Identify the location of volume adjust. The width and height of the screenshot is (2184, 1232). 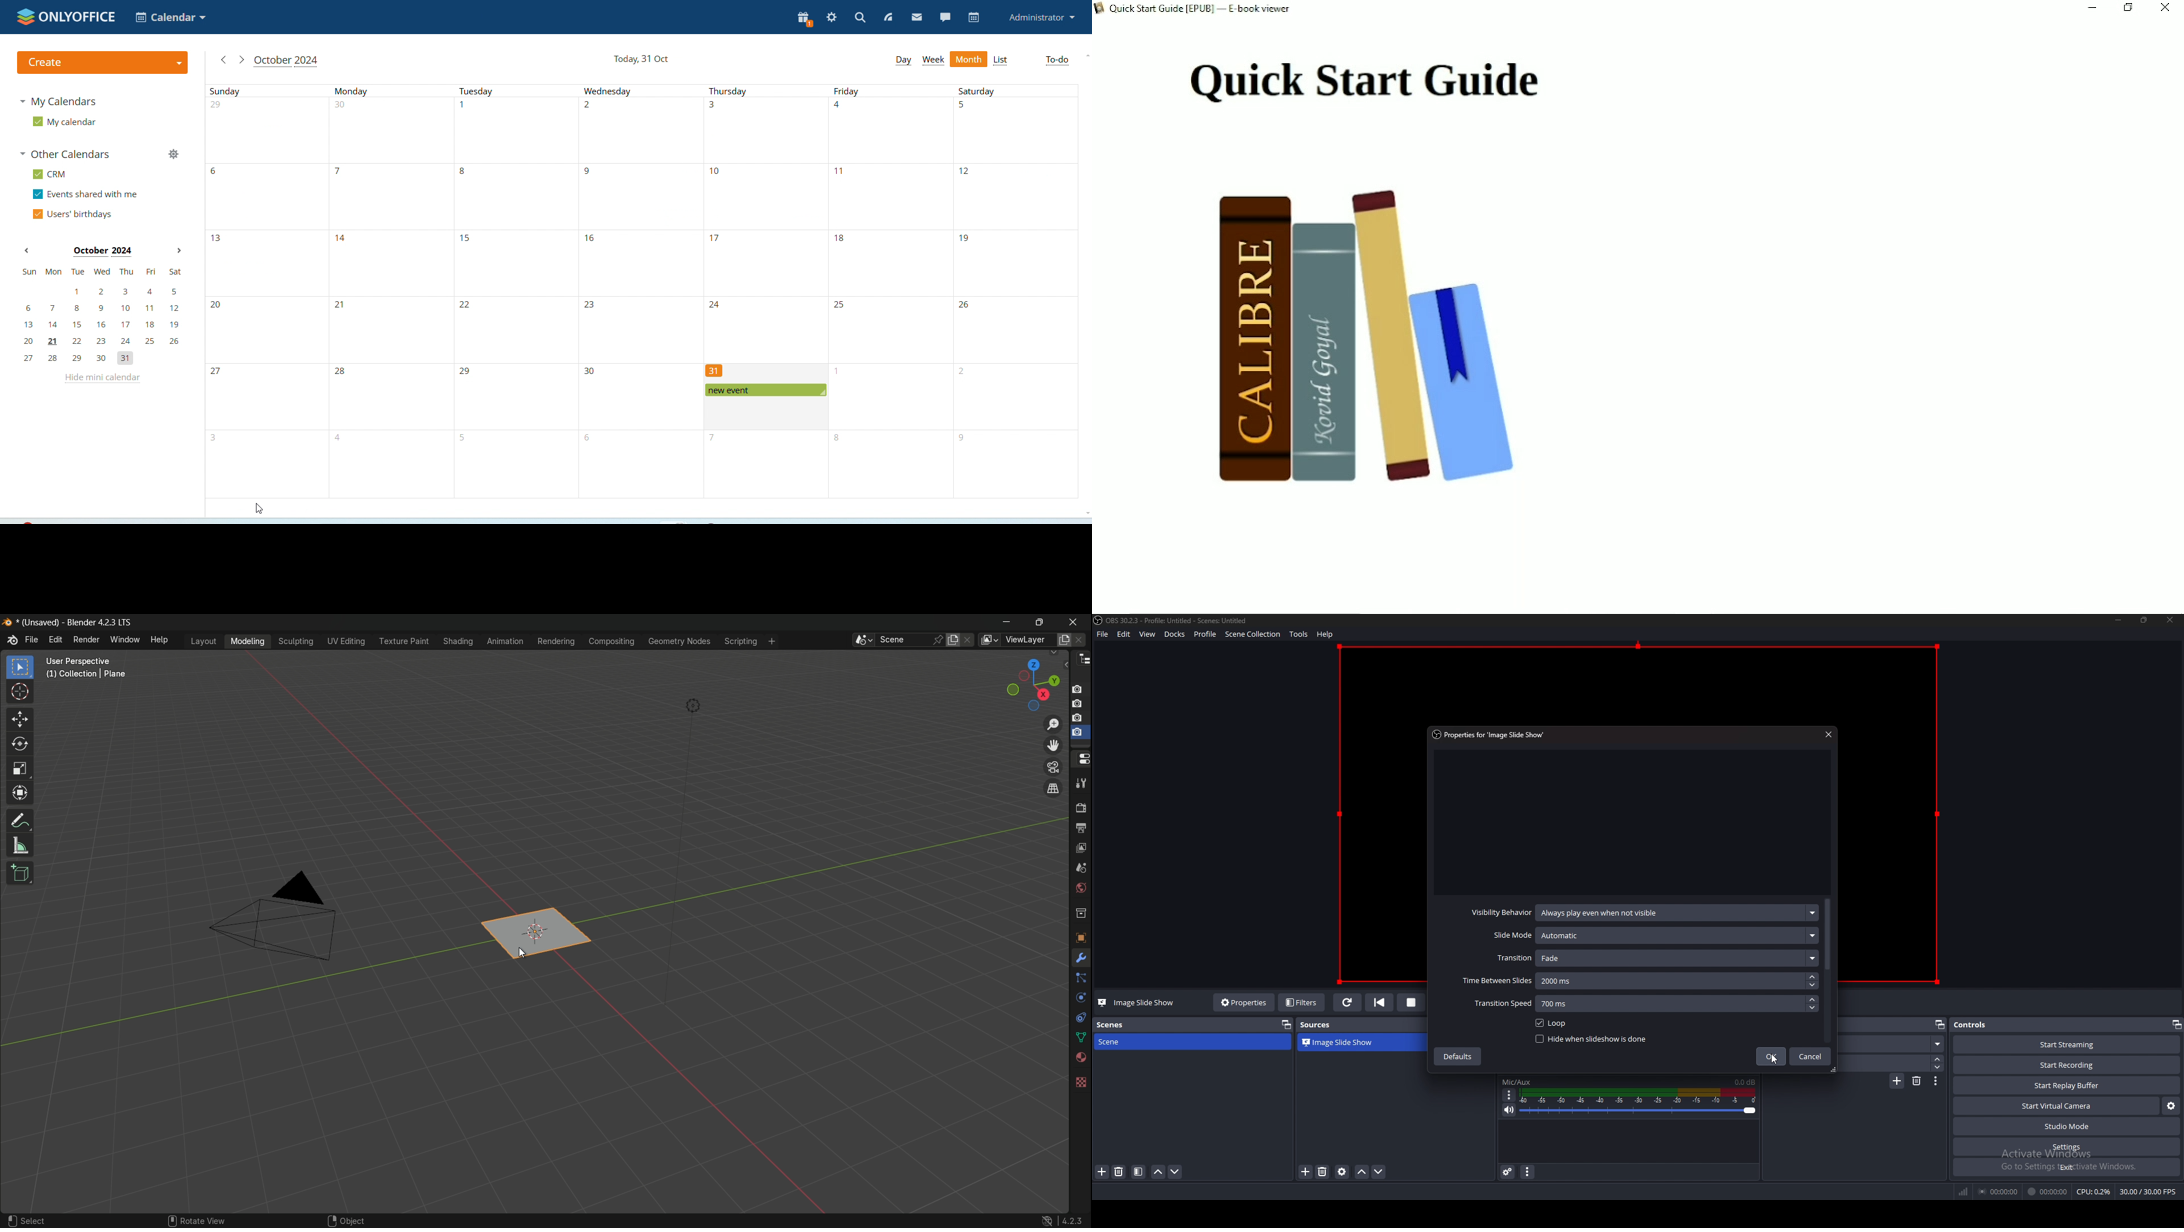
(1639, 1104).